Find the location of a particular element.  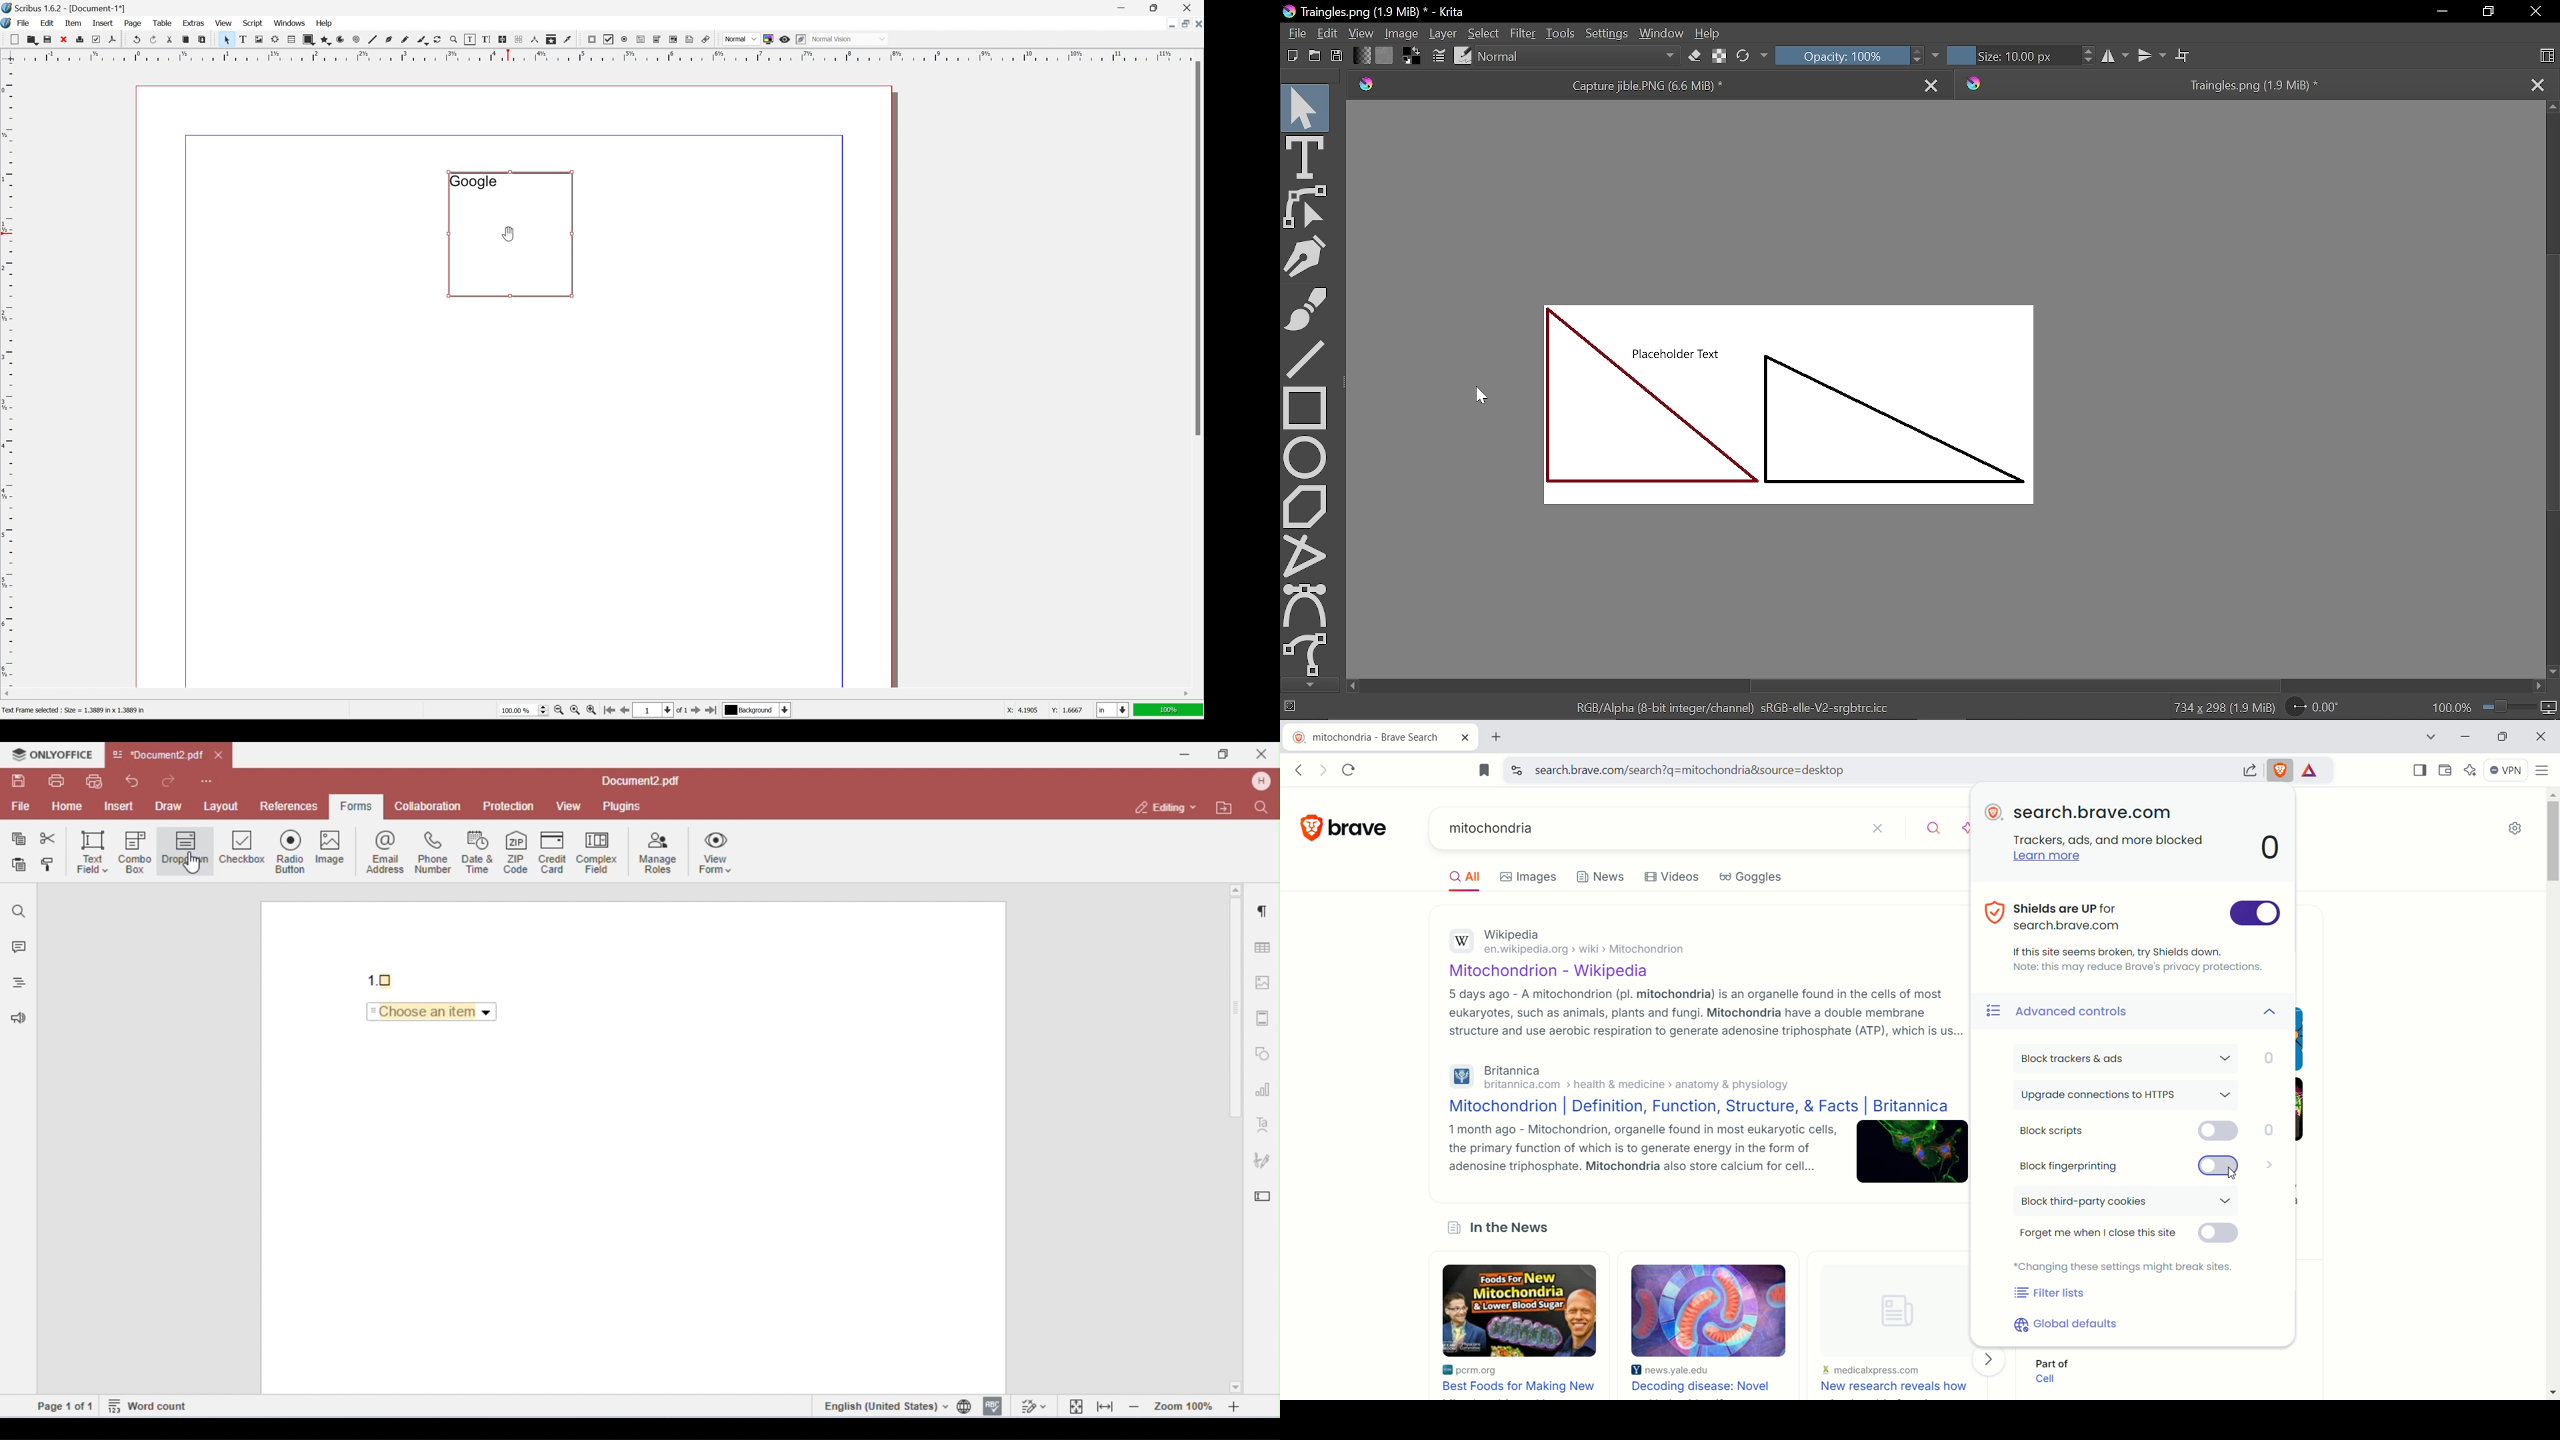

pdf checkbox is located at coordinates (607, 40).